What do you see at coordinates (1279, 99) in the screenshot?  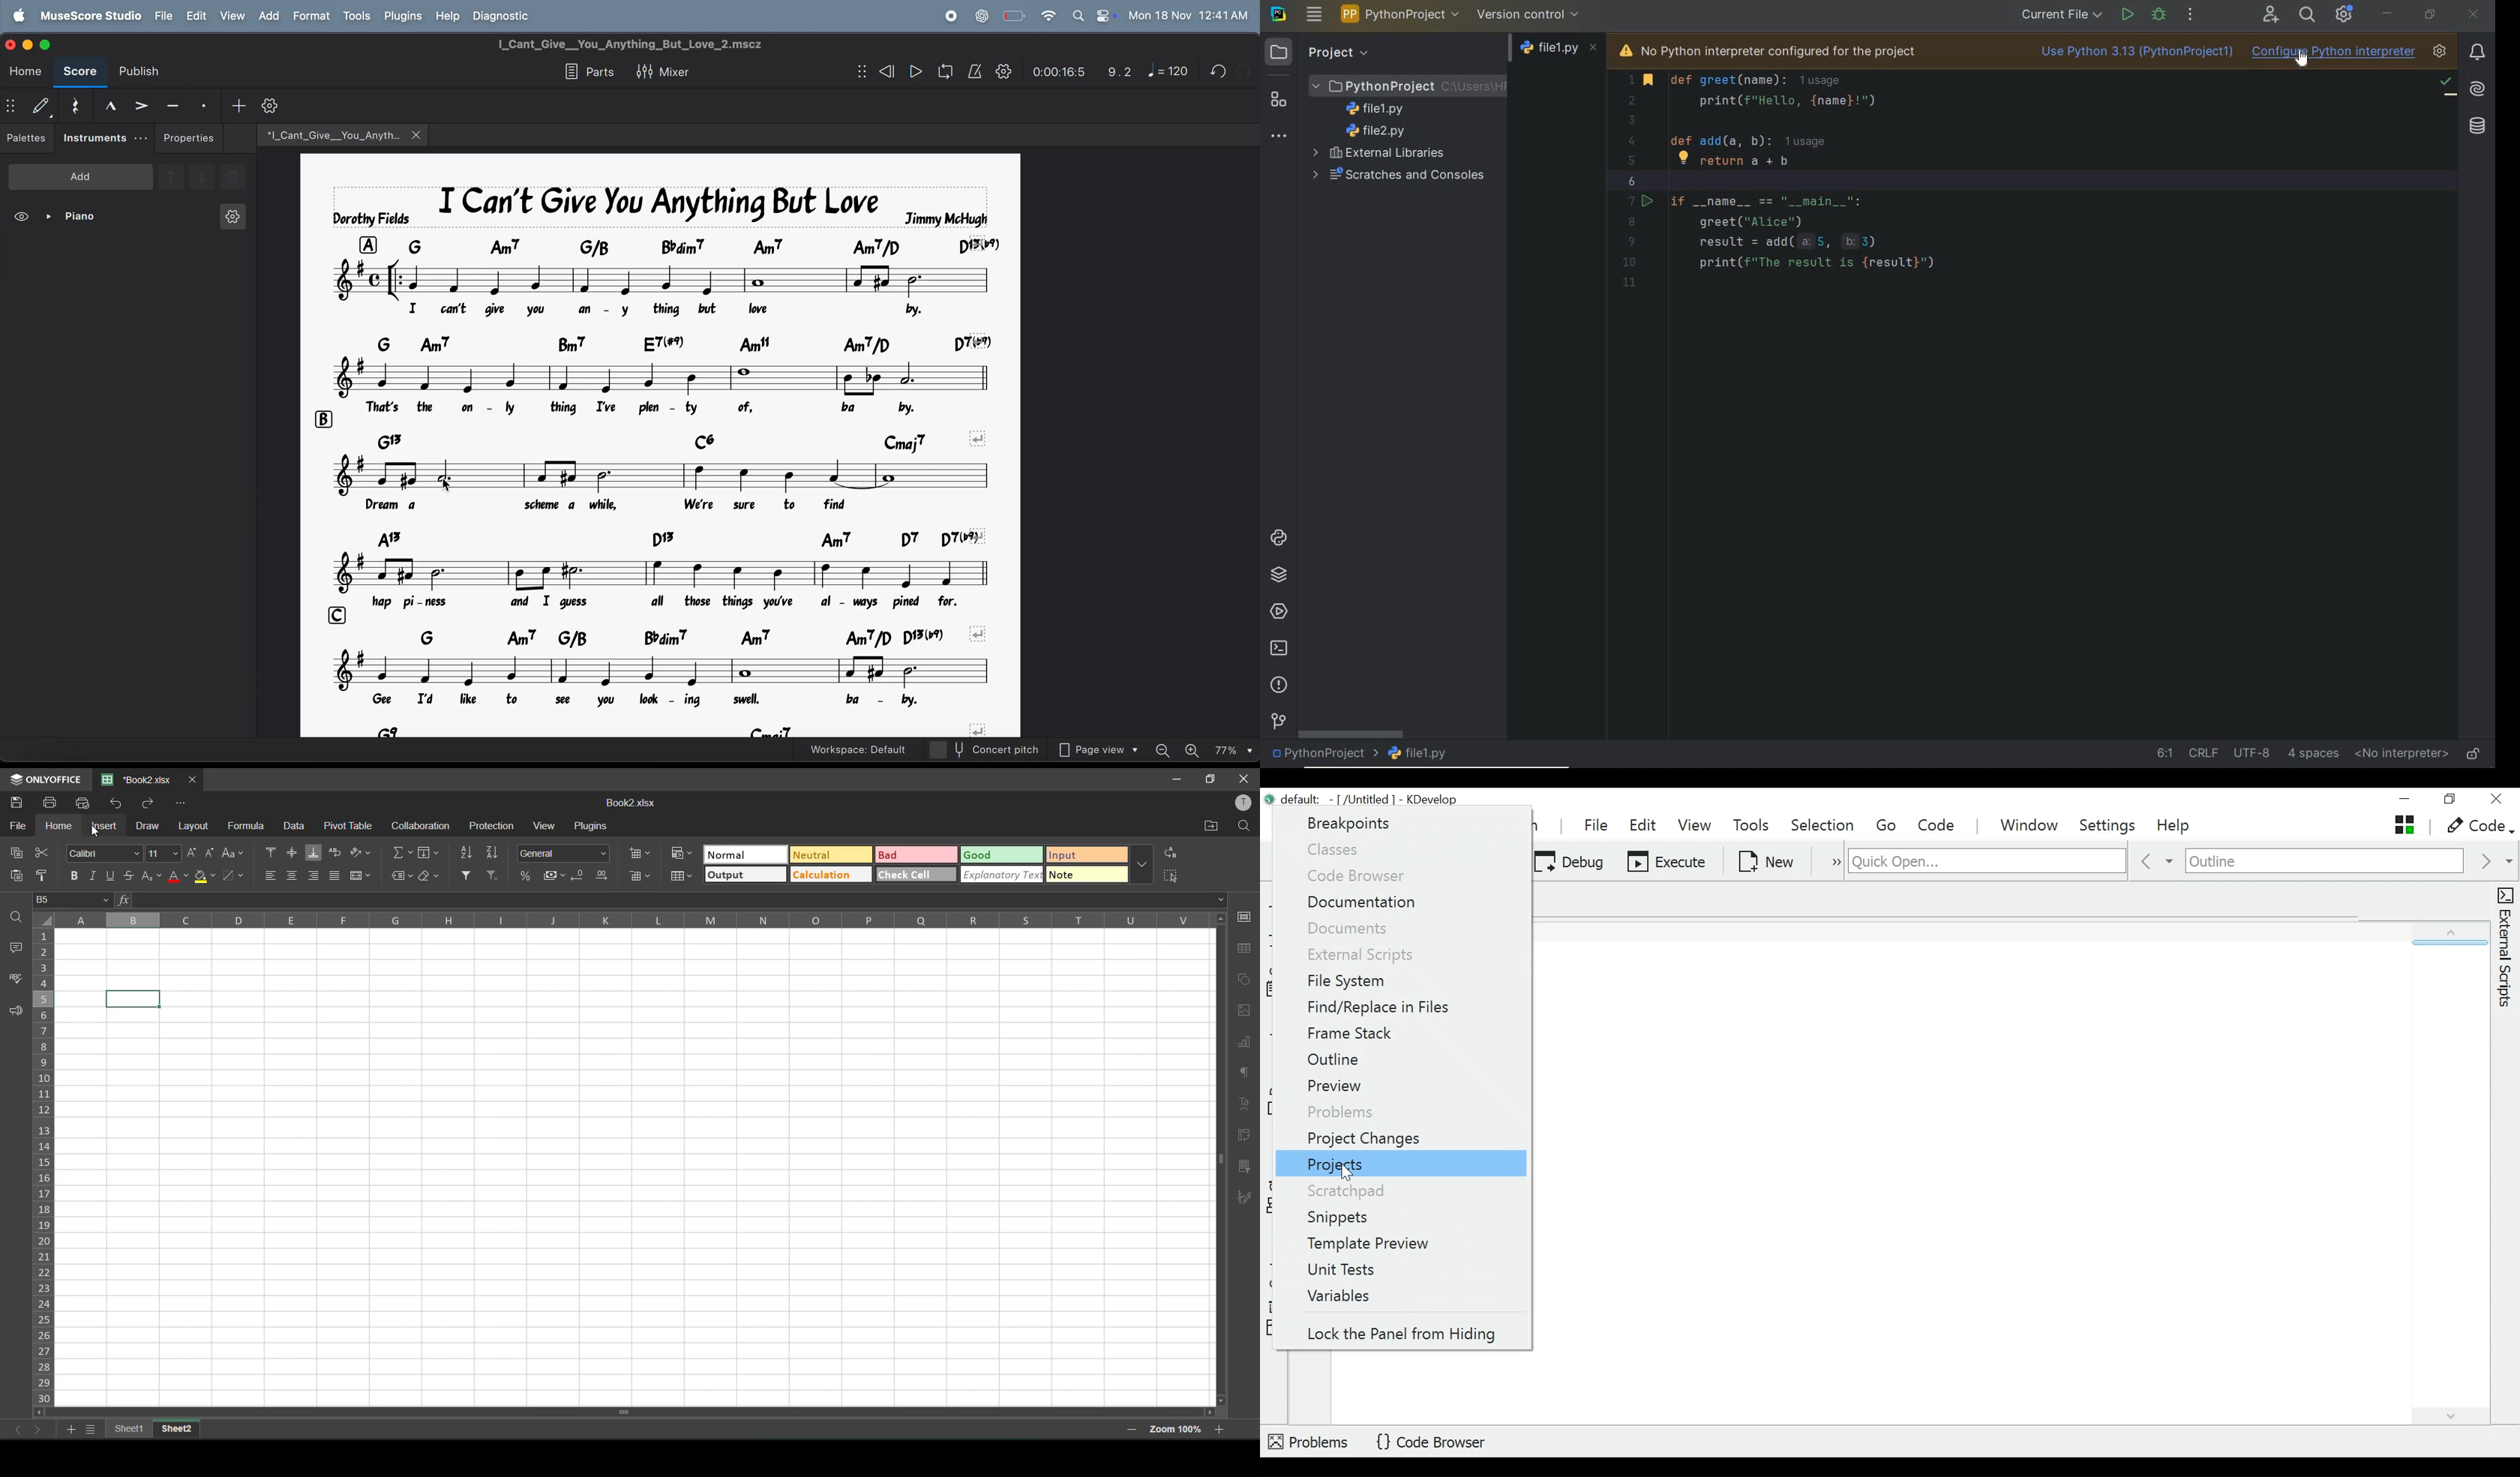 I see `structure` at bounding box center [1279, 99].